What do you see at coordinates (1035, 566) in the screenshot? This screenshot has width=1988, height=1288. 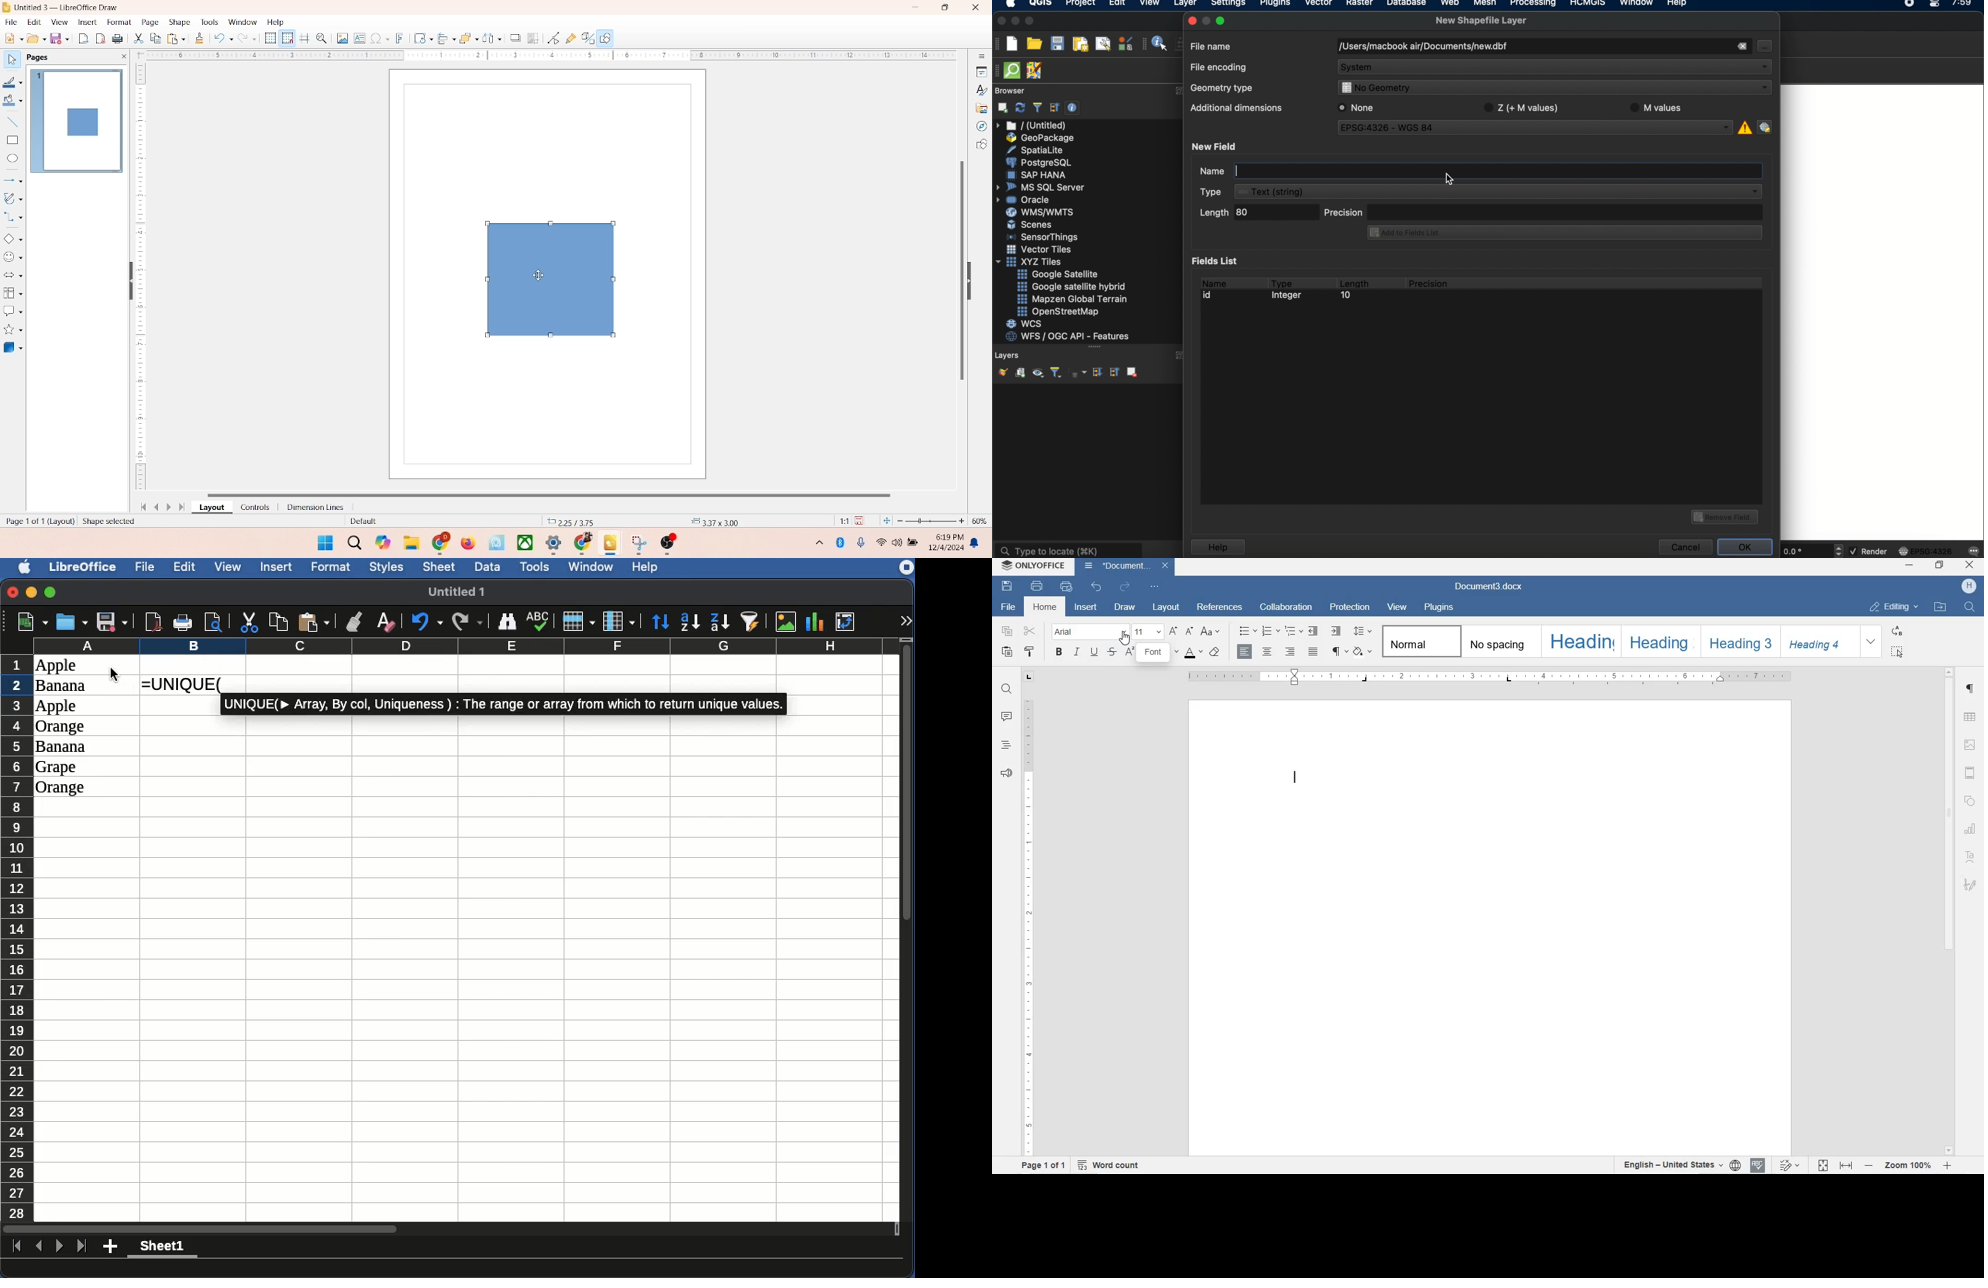 I see `ONLYOFFICE` at bounding box center [1035, 566].